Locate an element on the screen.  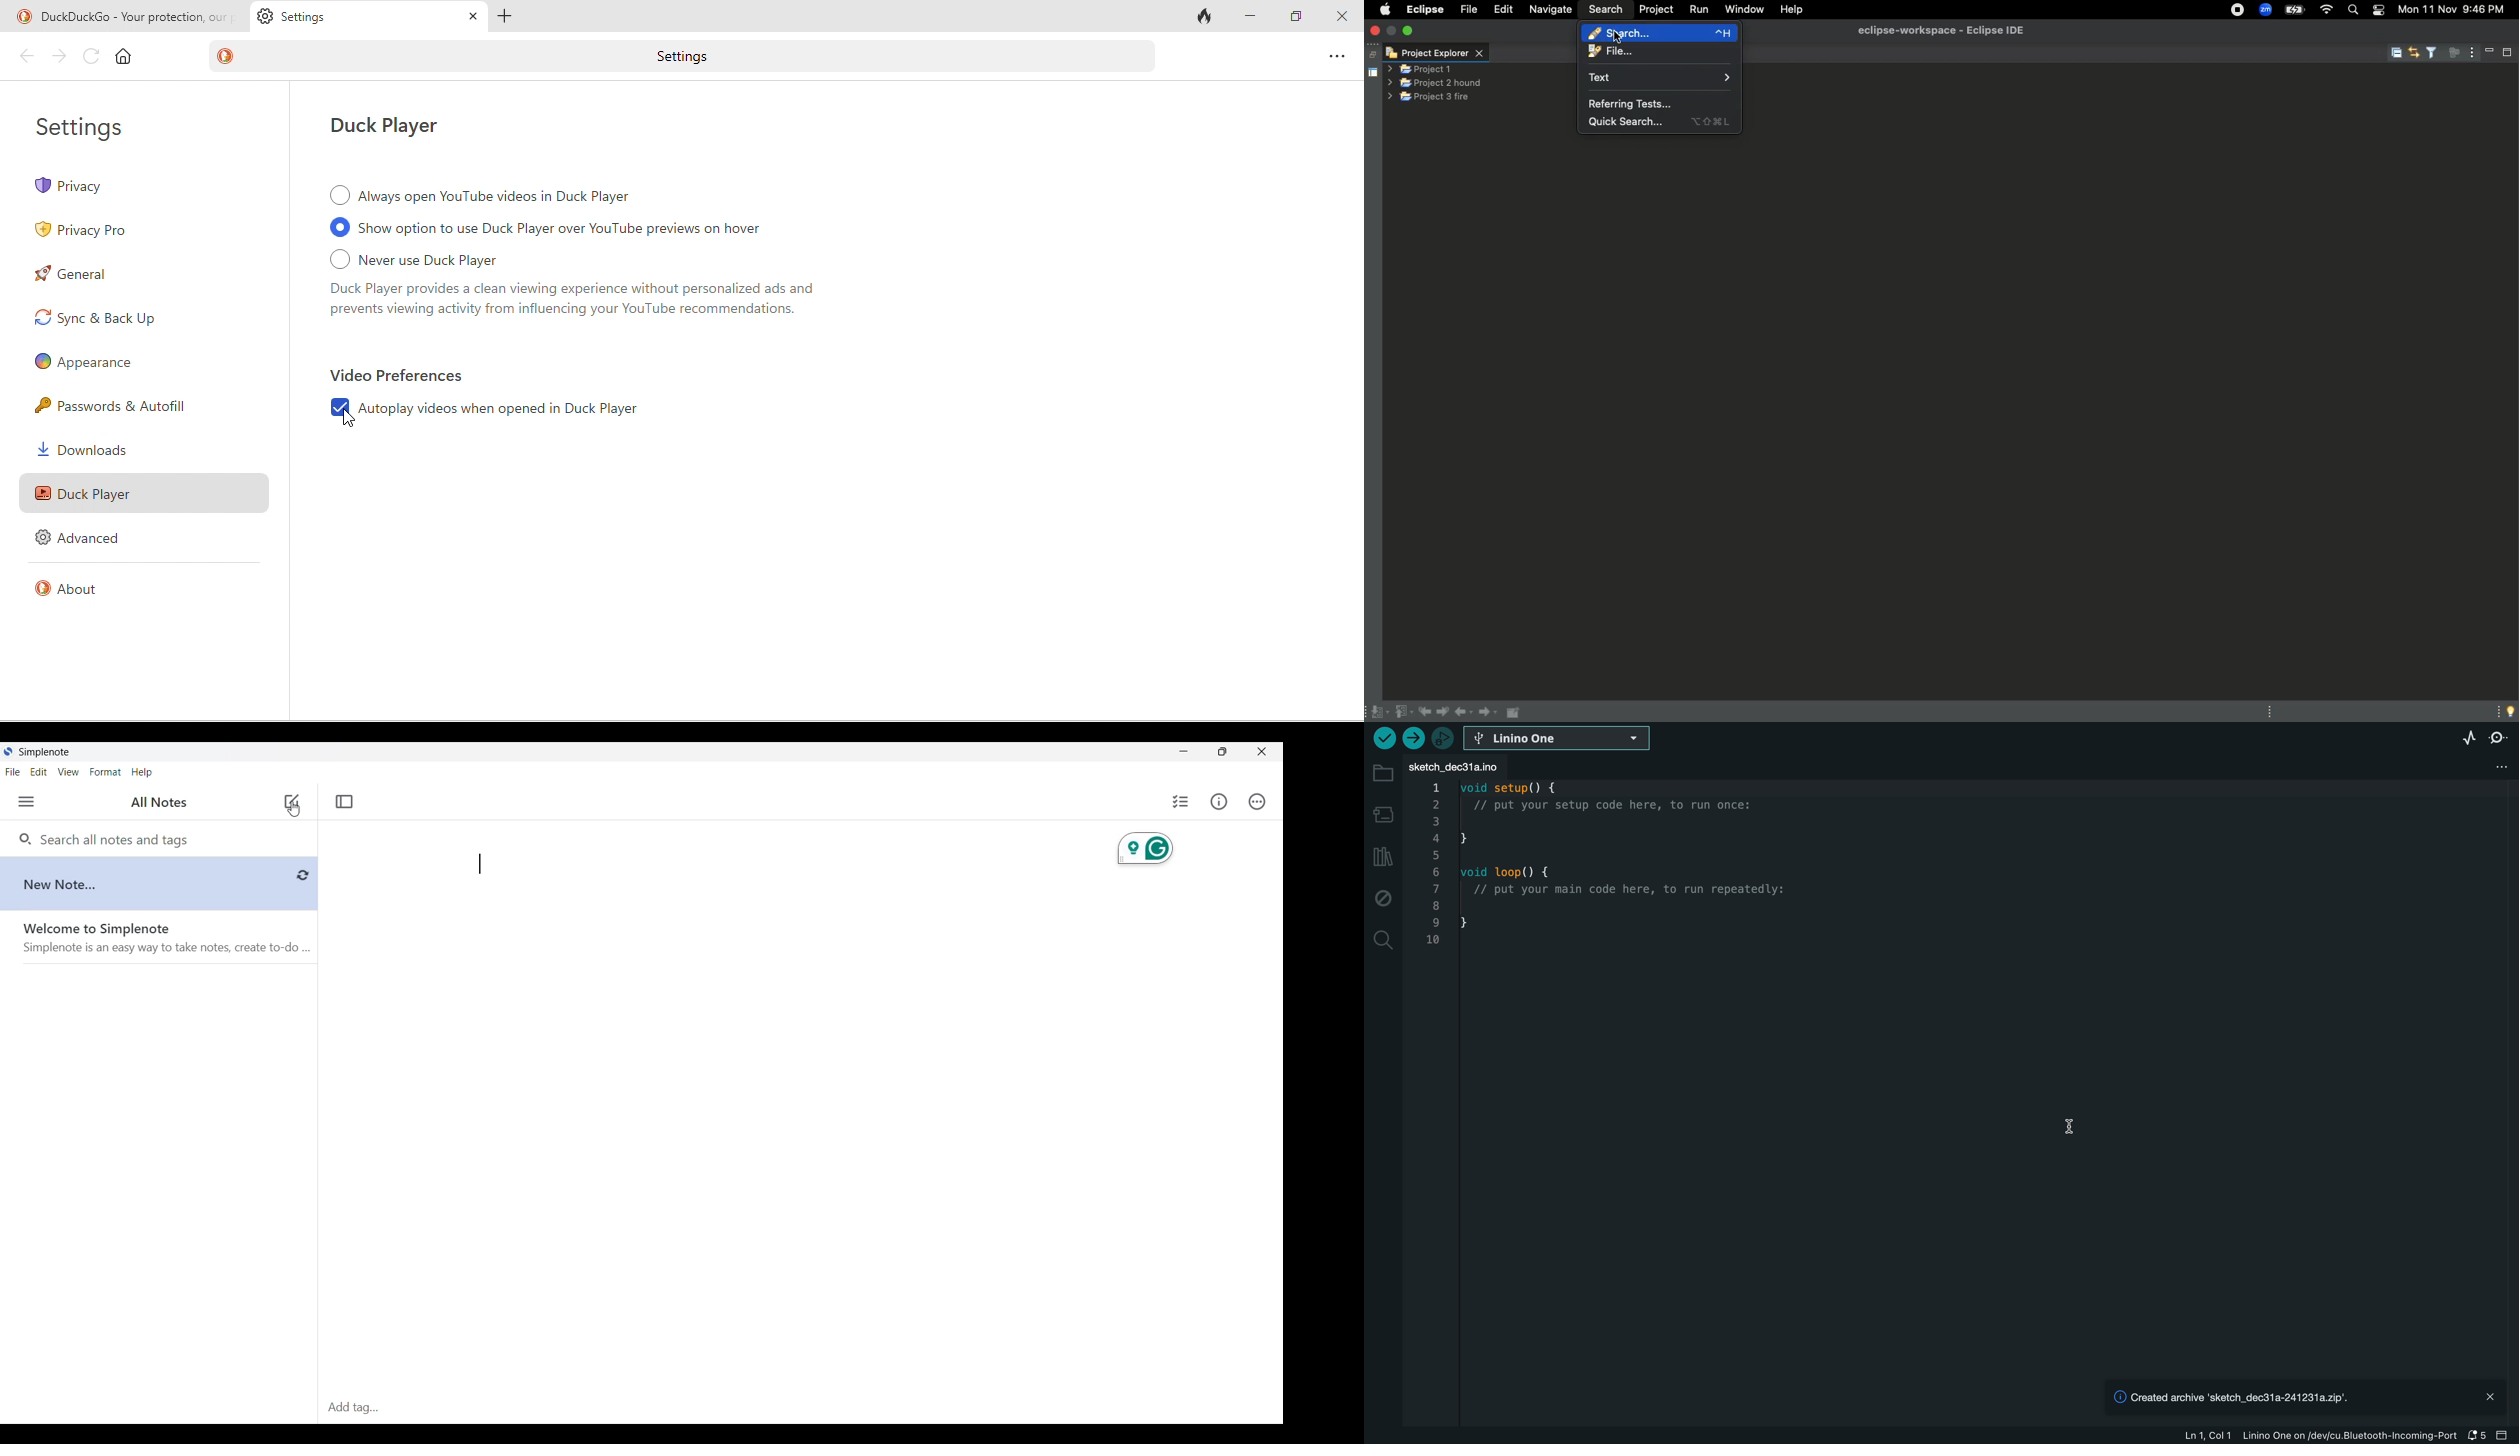
Cursor position unchanged after clicking on New Note is located at coordinates (294, 809).